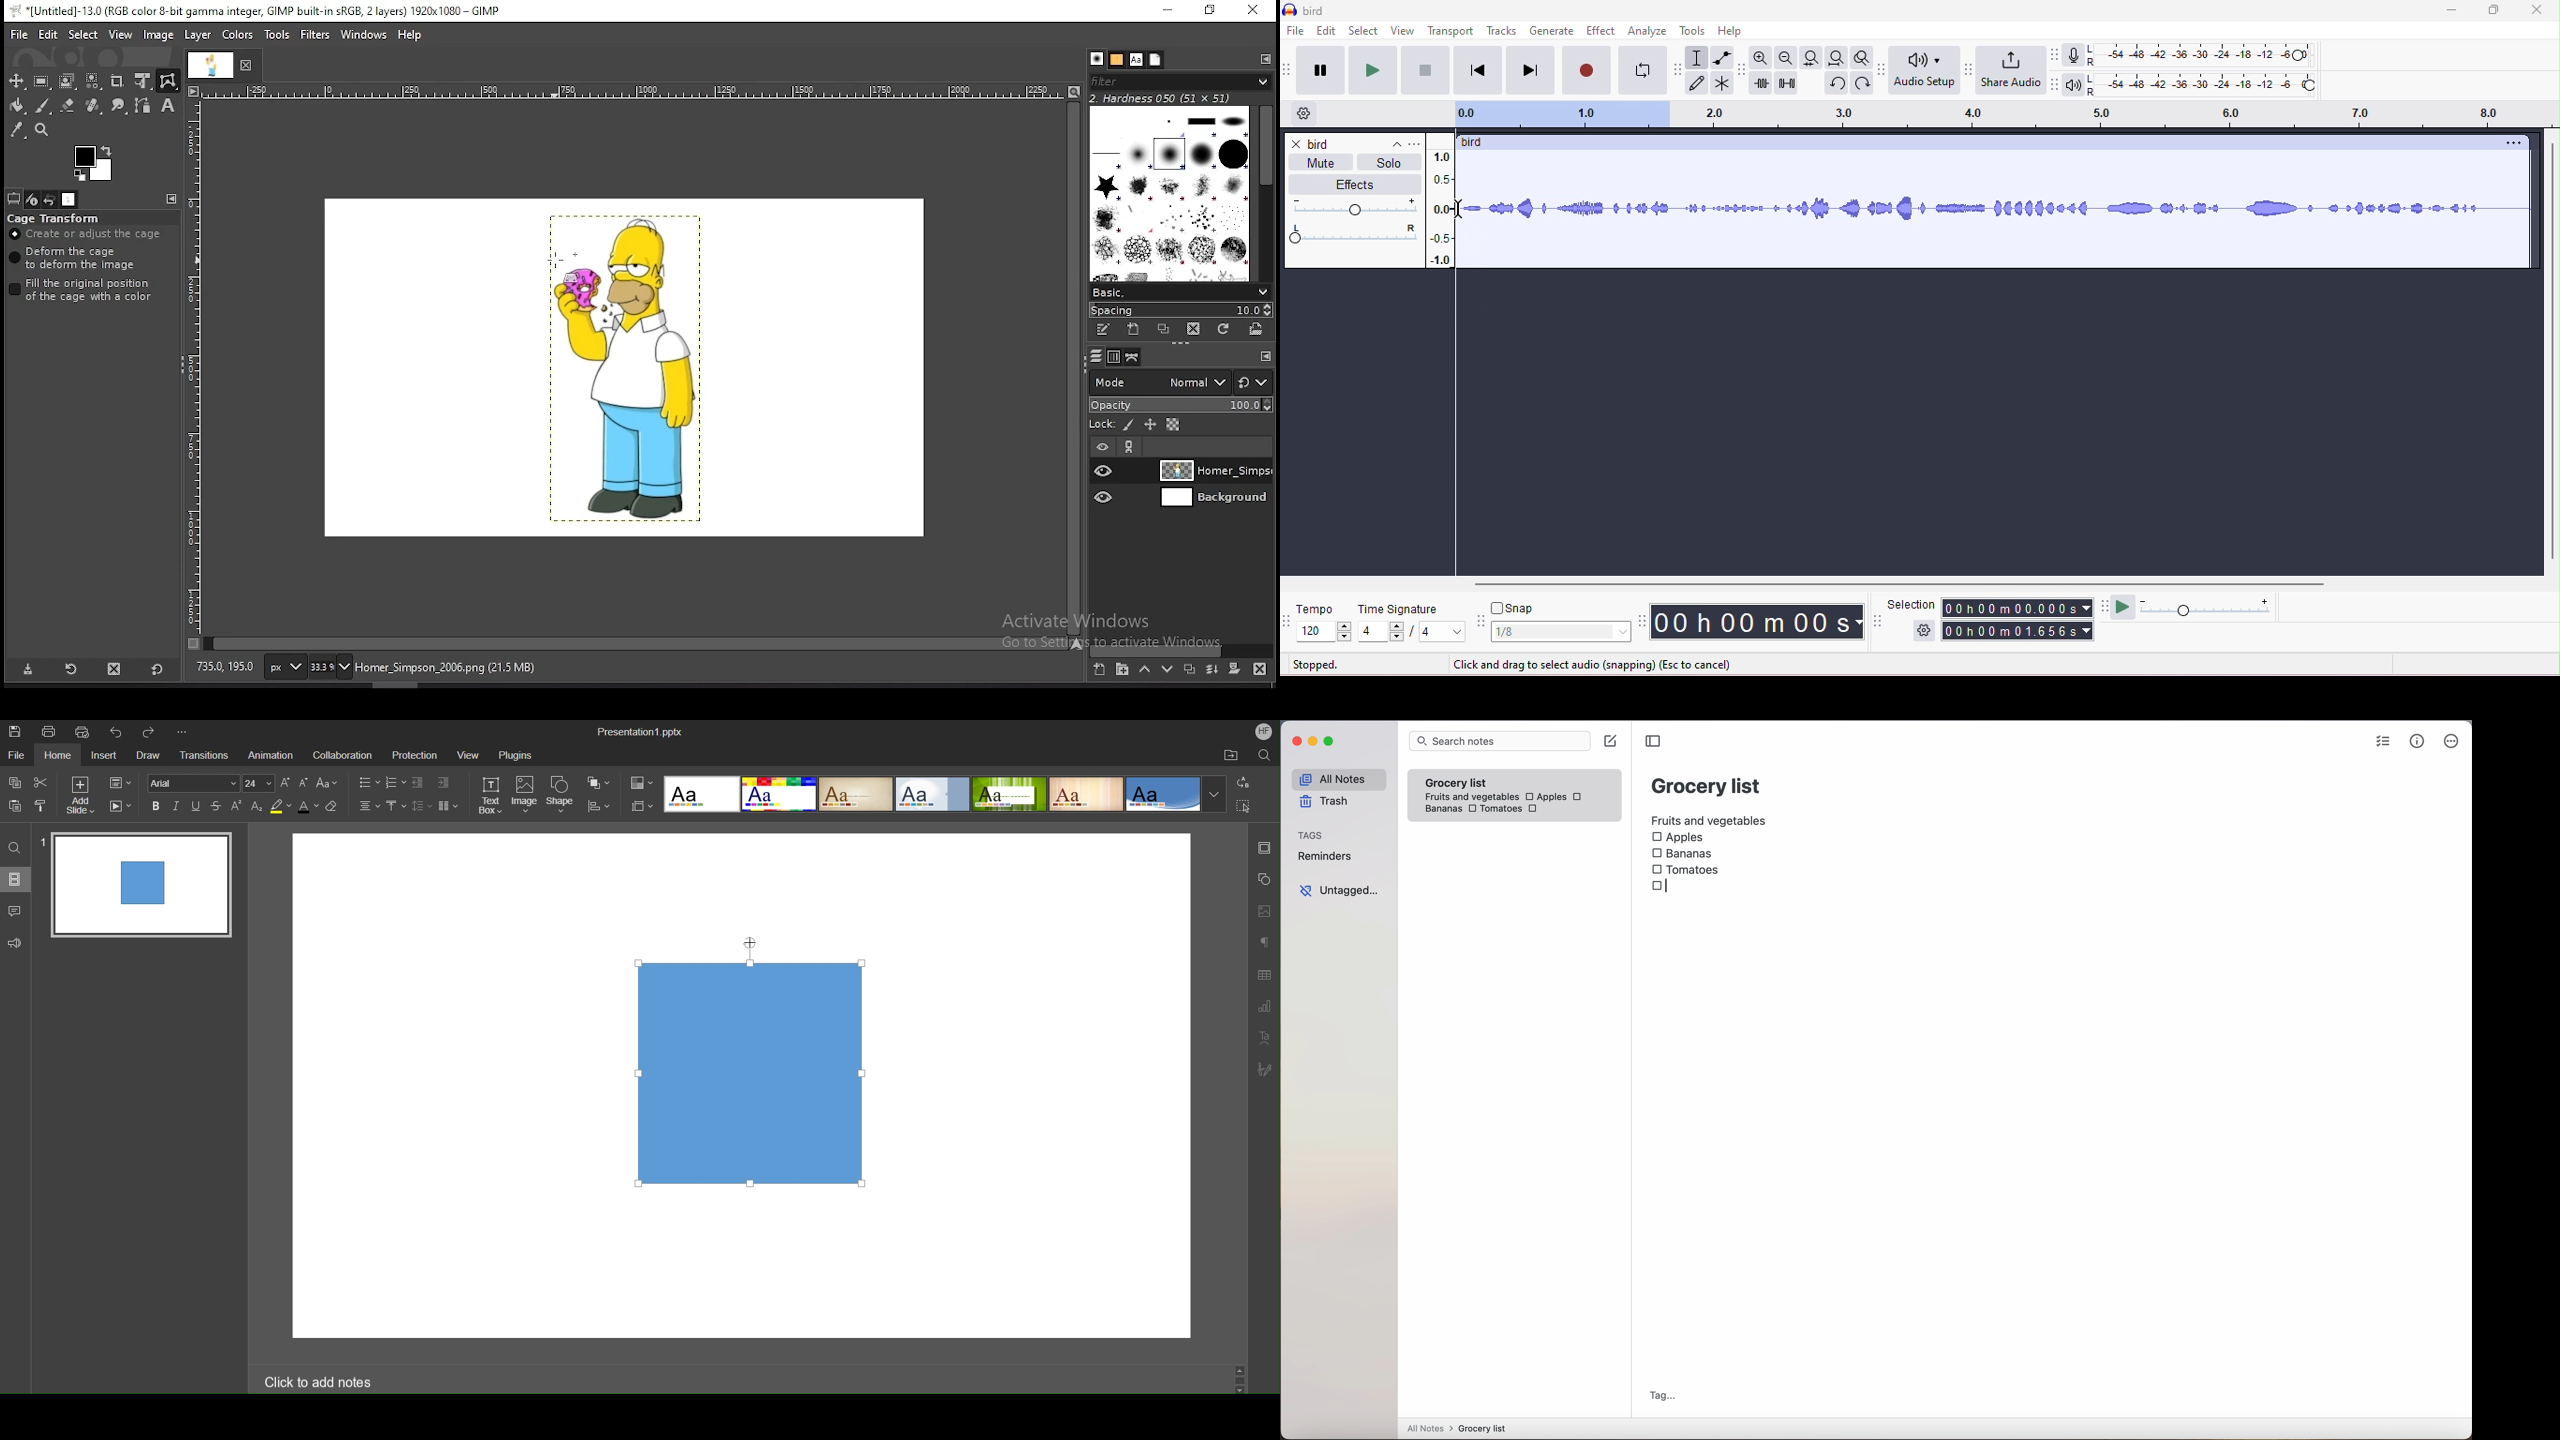 The height and width of the screenshot is (1456, 2576). I want to click on lock, so click(1100, 425).